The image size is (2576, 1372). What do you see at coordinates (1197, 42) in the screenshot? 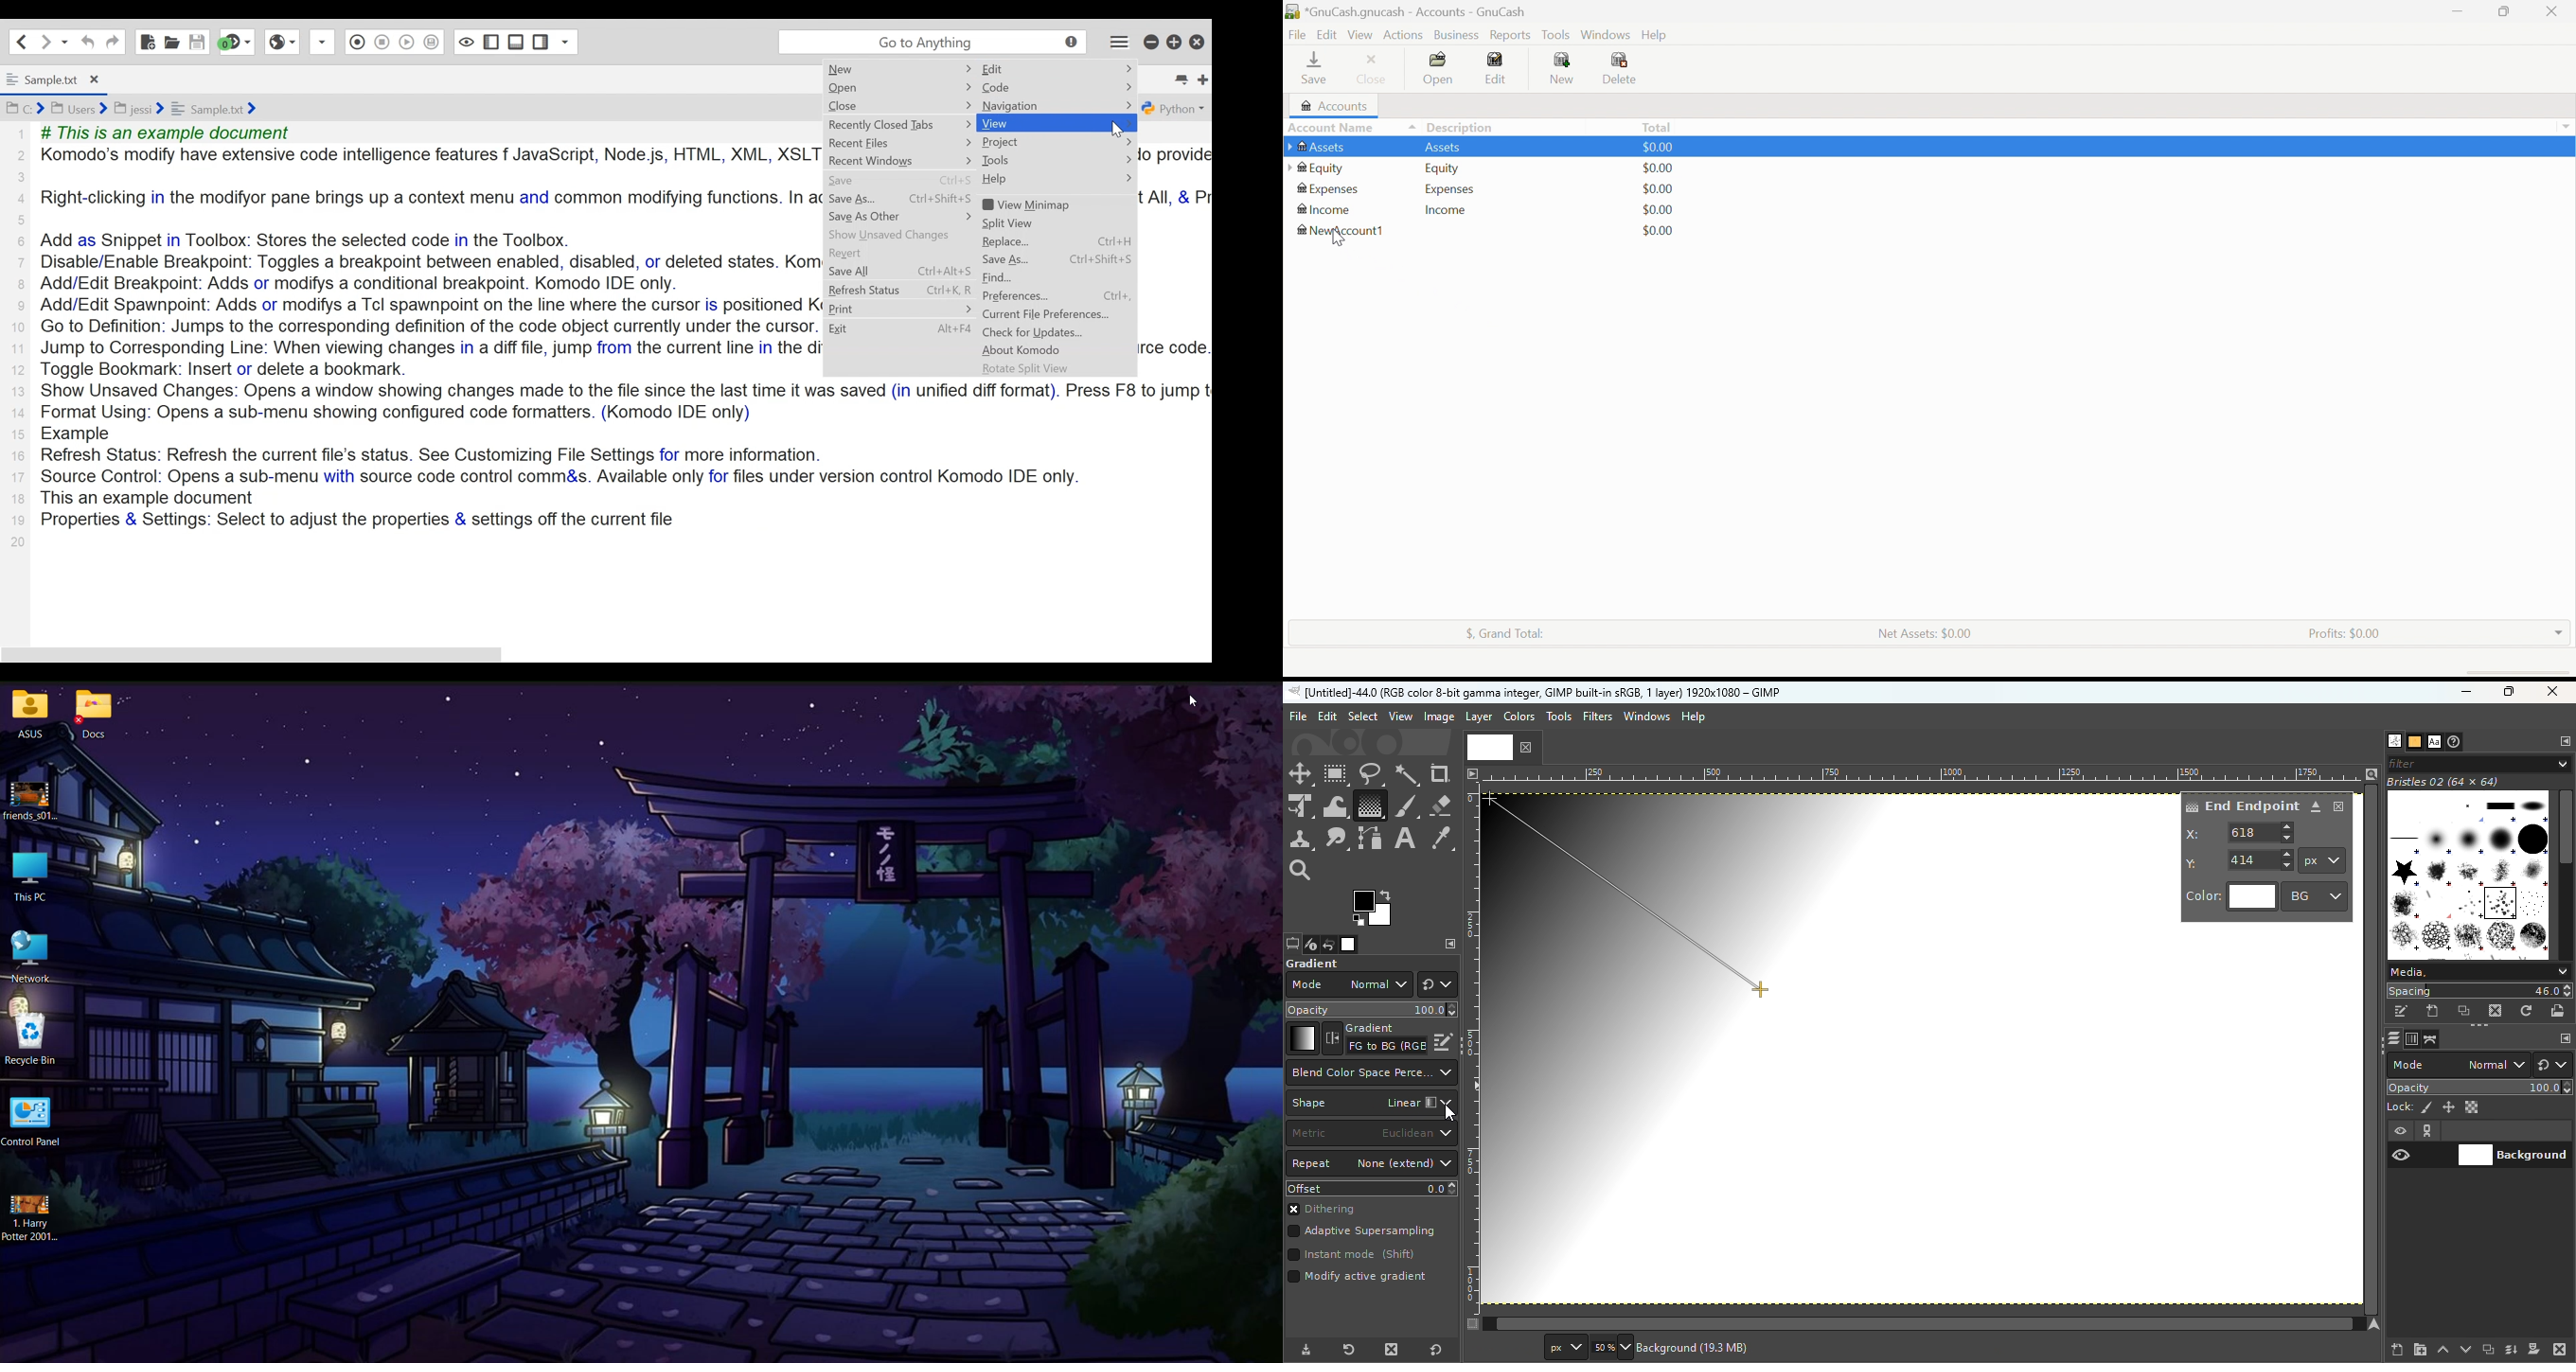
I see `Close` at bounding box center [1197, 42].